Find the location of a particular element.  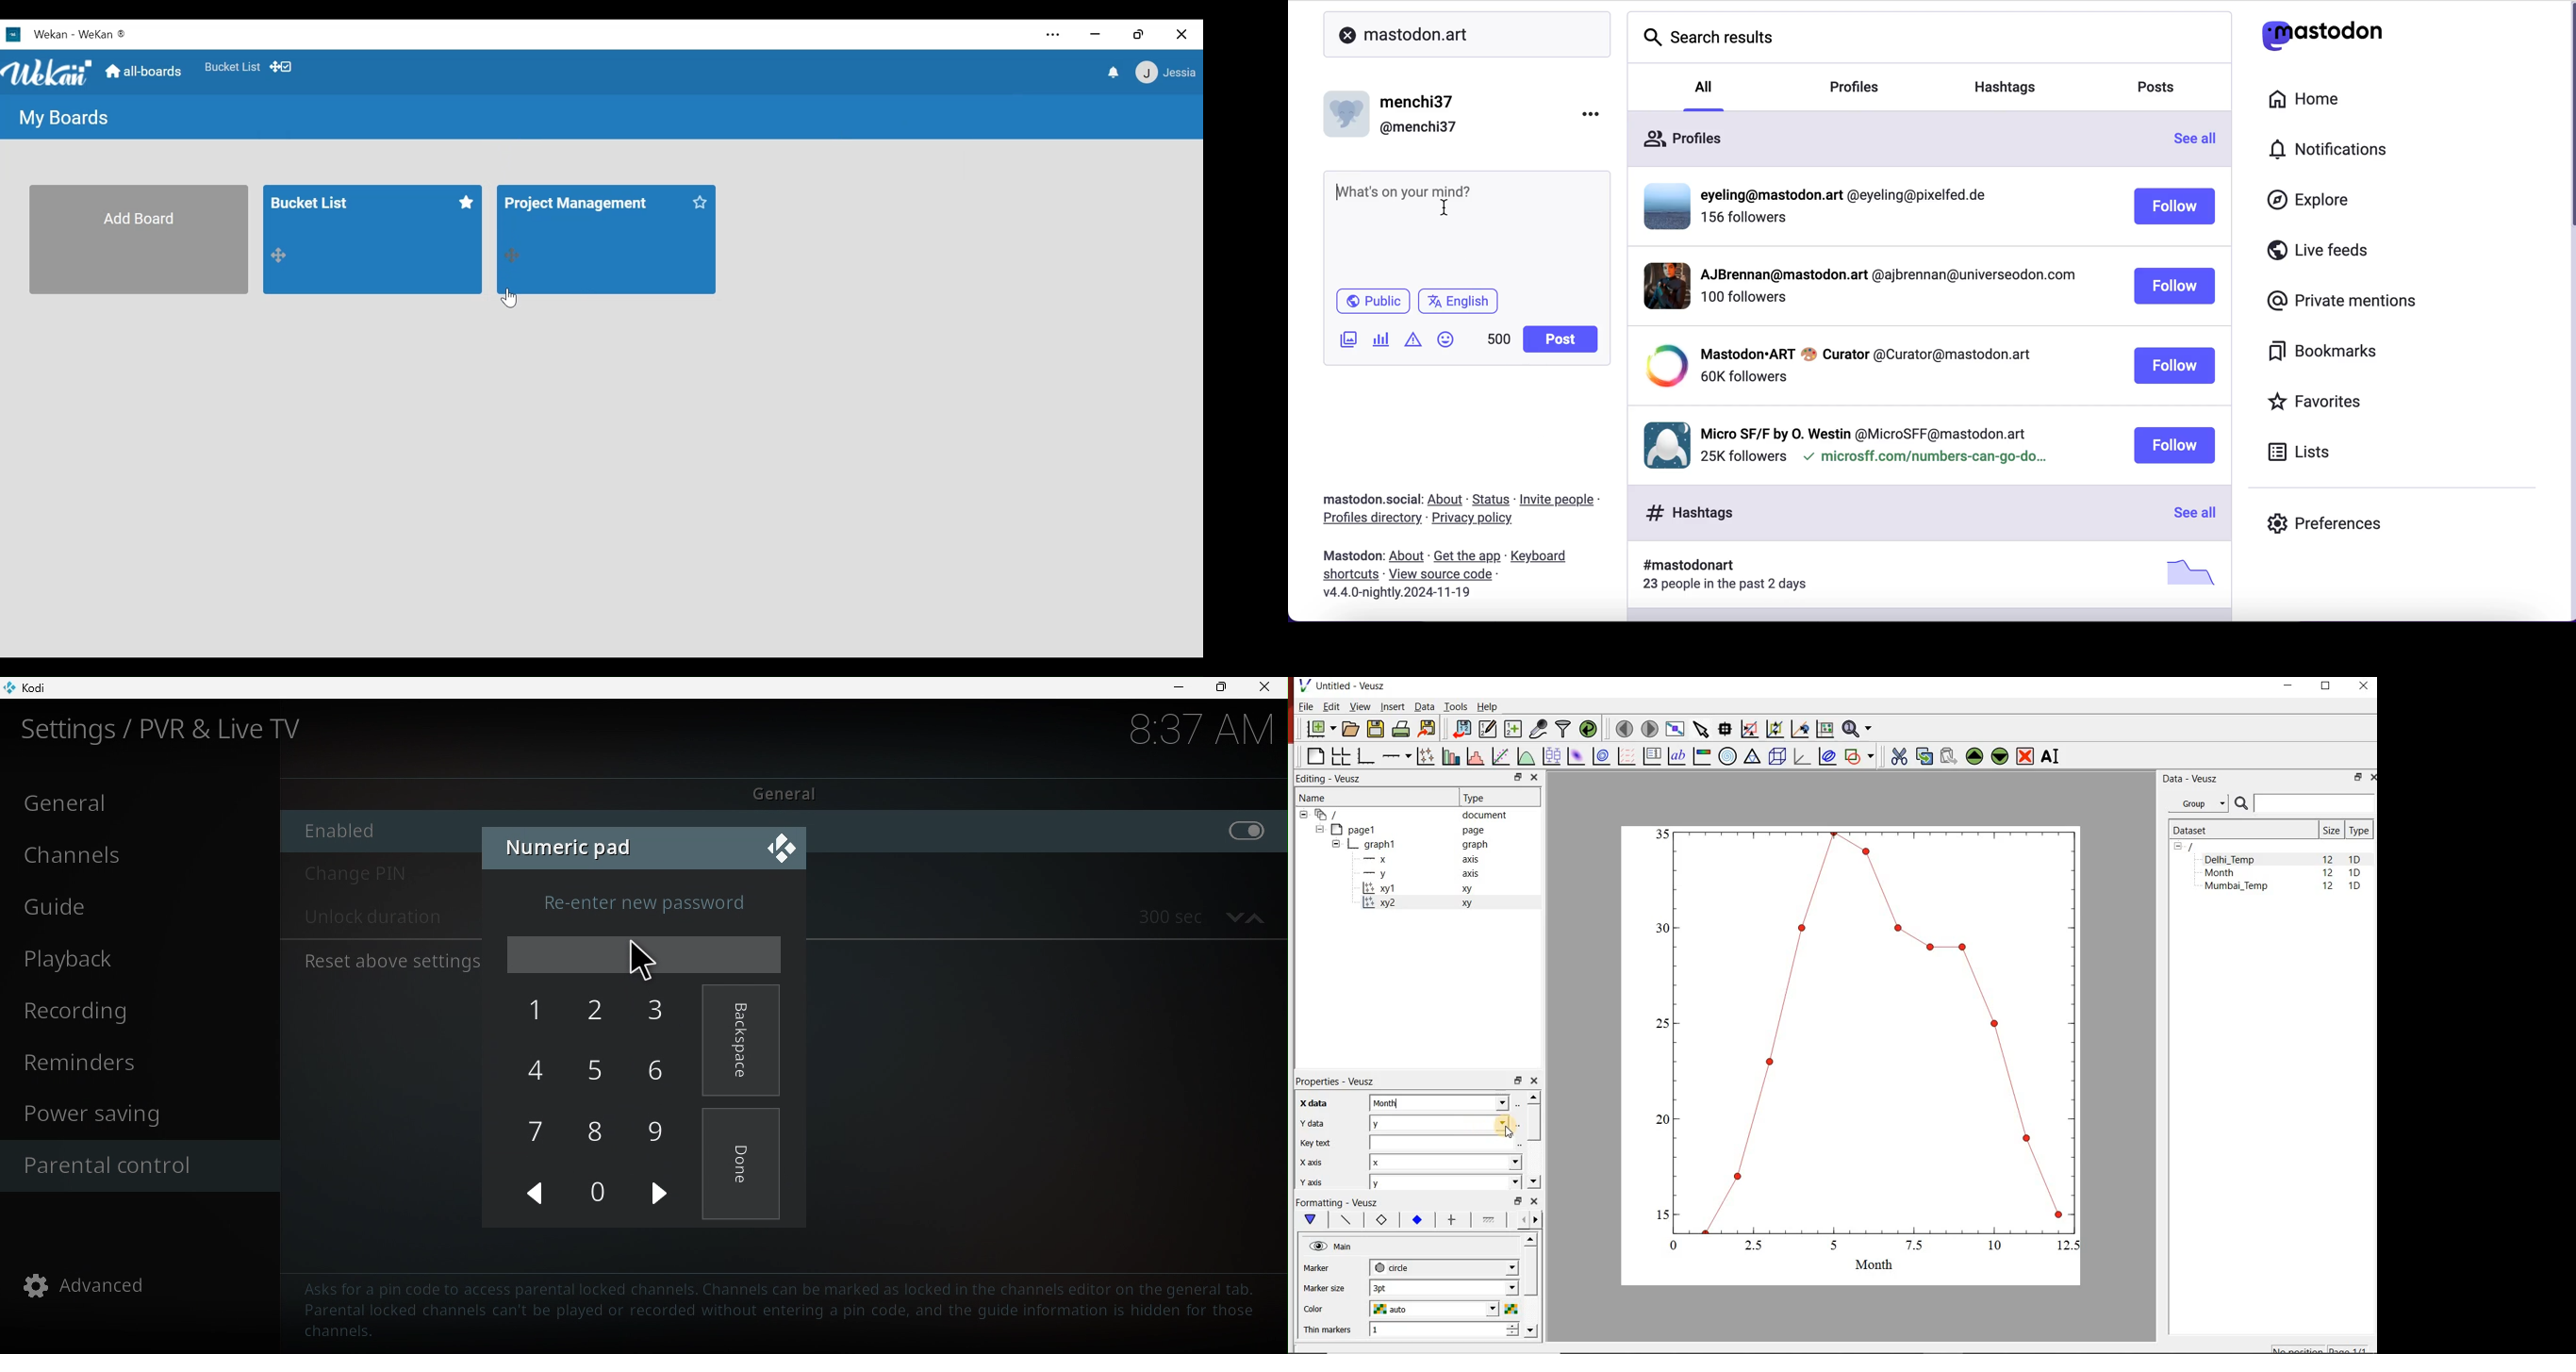

lists is located at coordinates (2306, 455).